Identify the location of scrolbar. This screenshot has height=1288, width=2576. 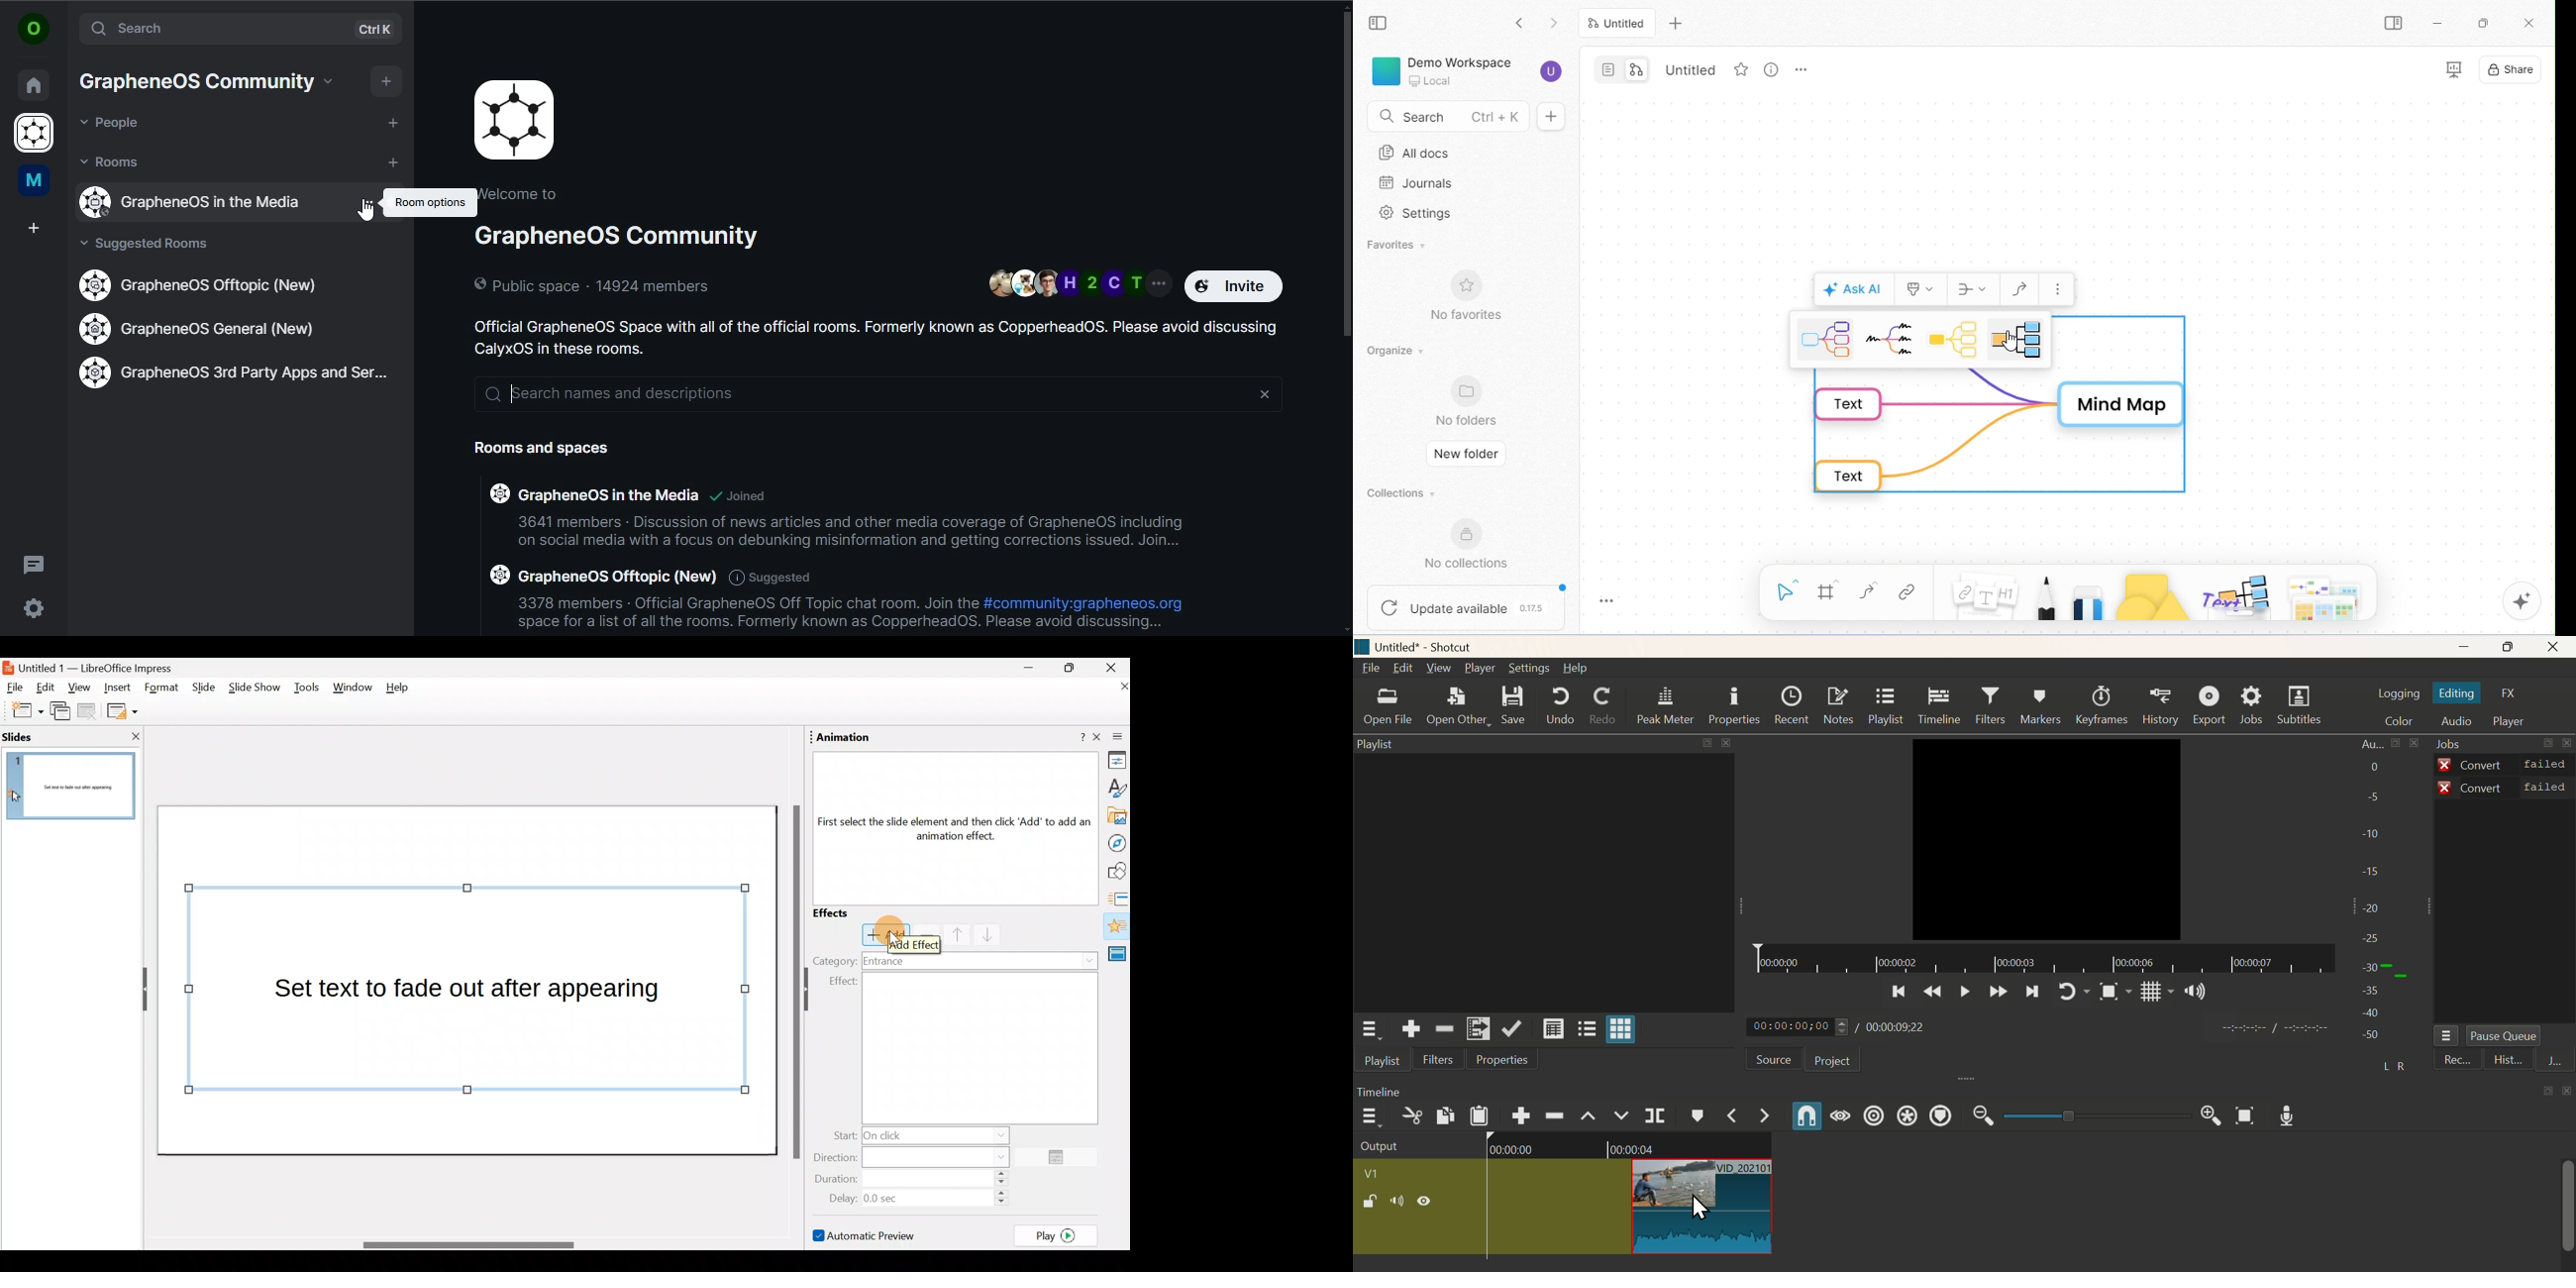
(1344, 169).